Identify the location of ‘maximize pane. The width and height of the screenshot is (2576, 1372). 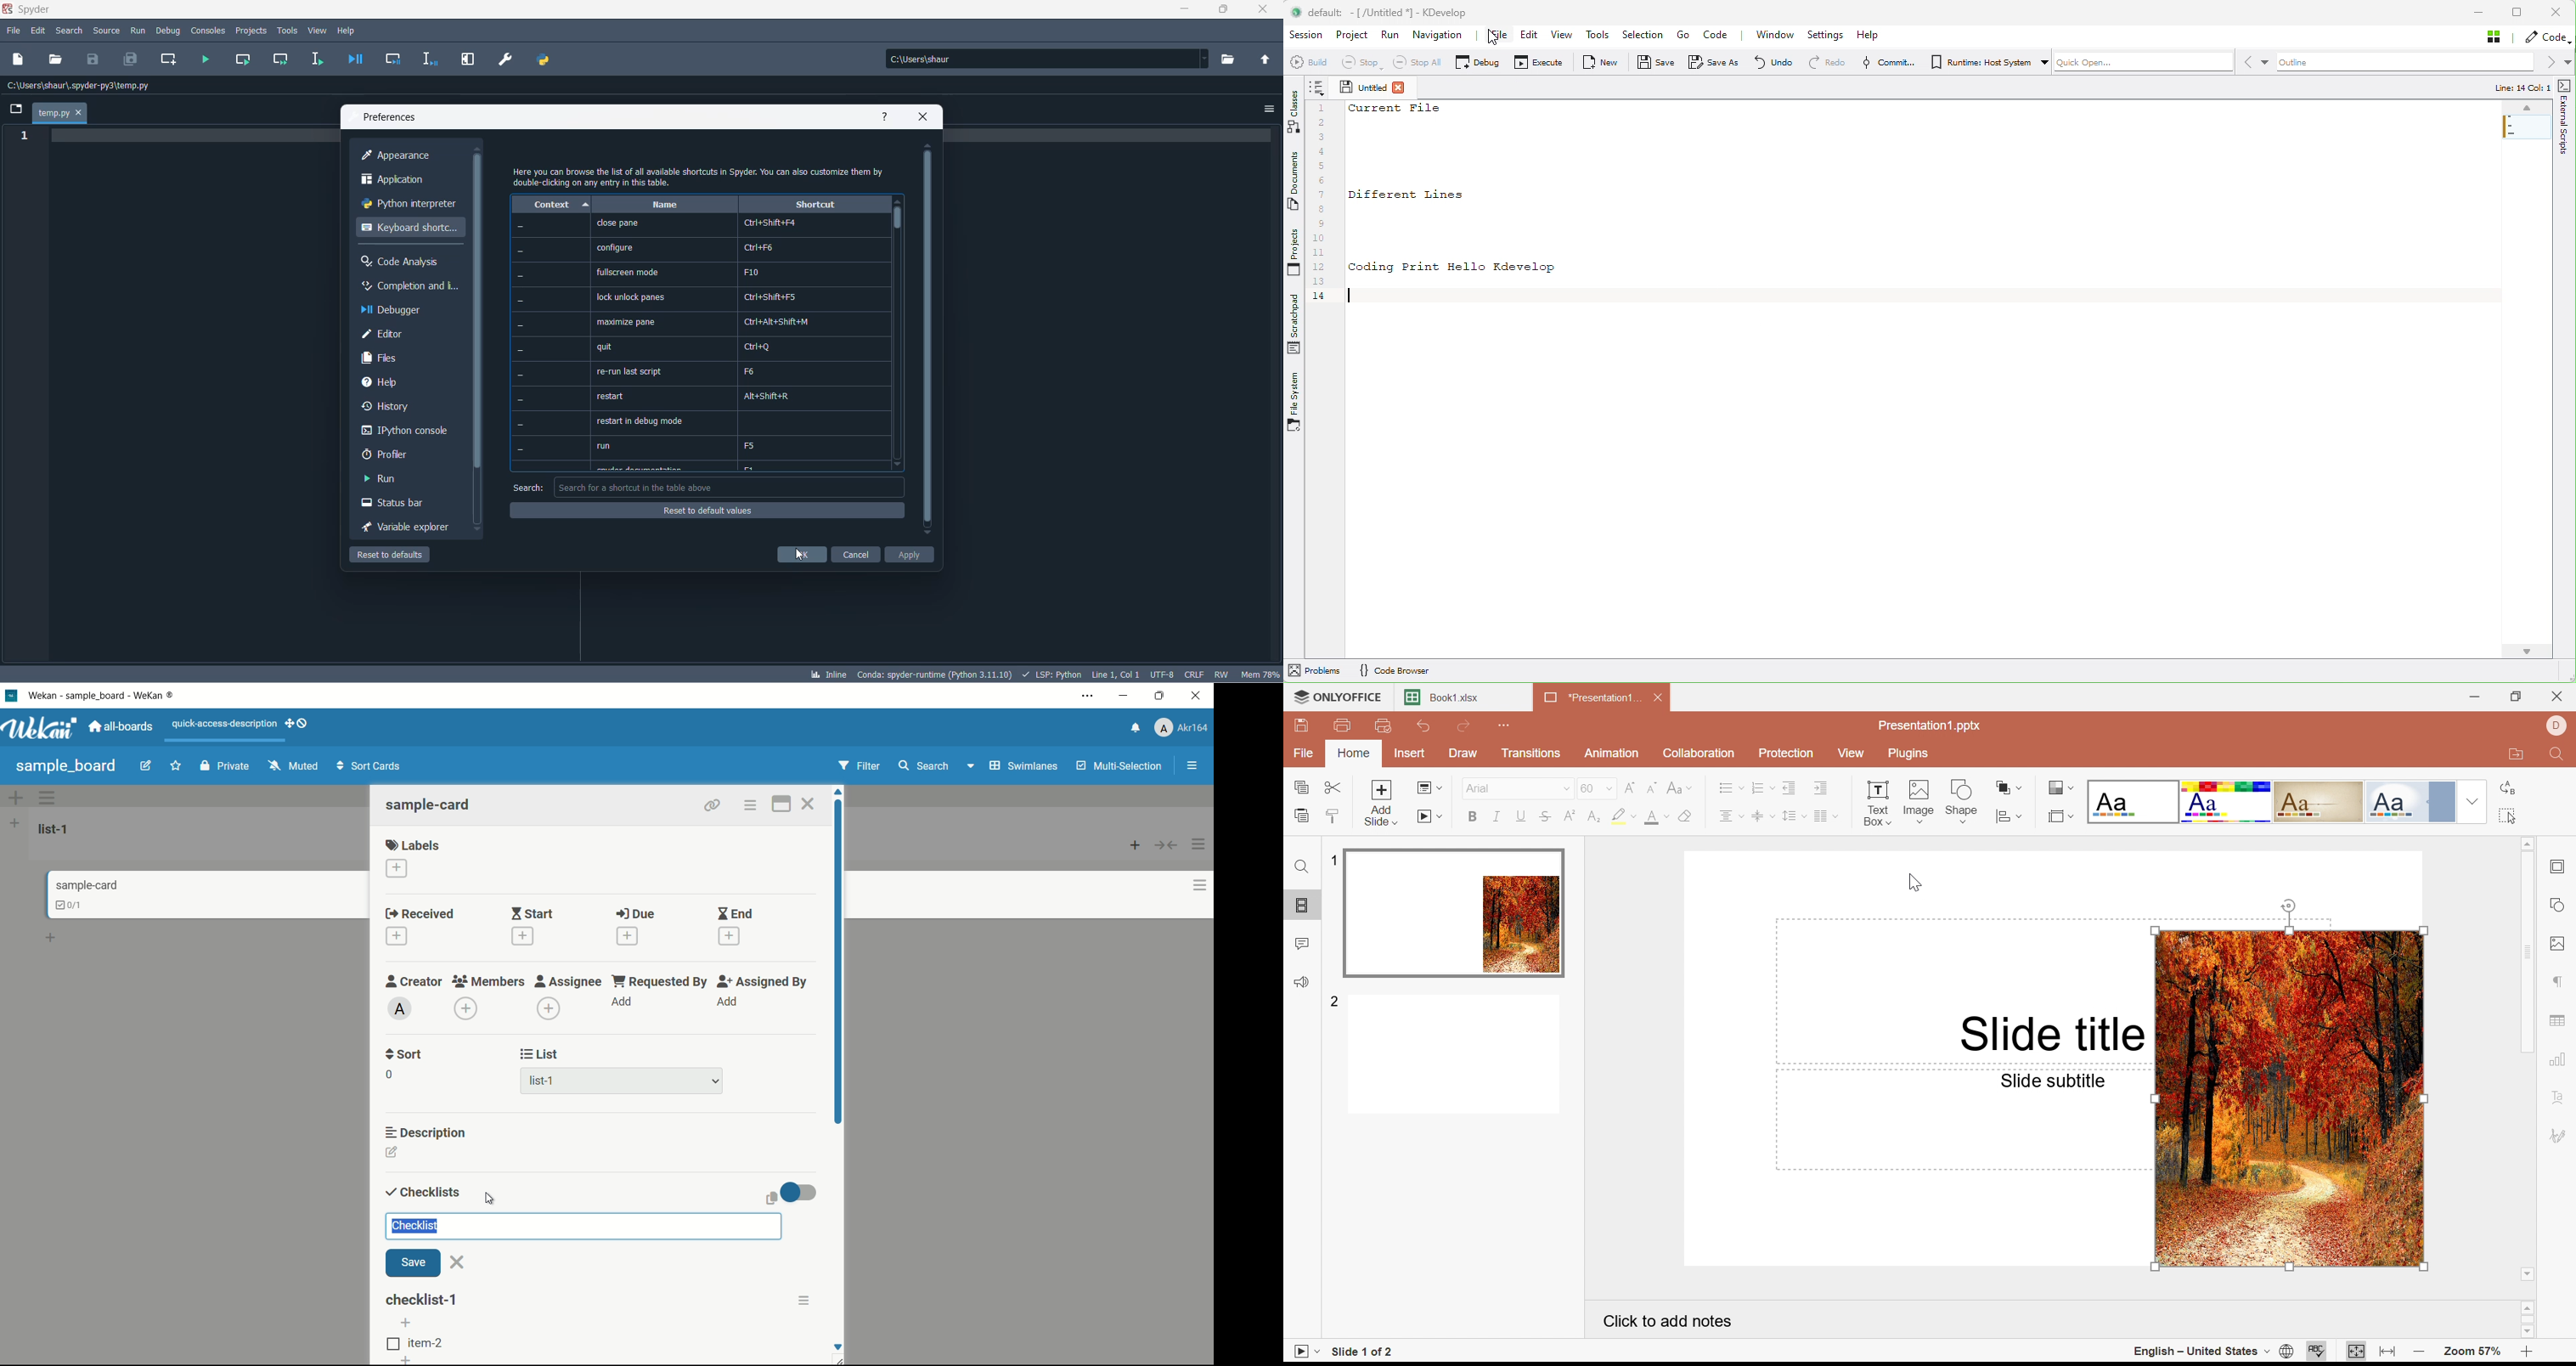
(625, 321).